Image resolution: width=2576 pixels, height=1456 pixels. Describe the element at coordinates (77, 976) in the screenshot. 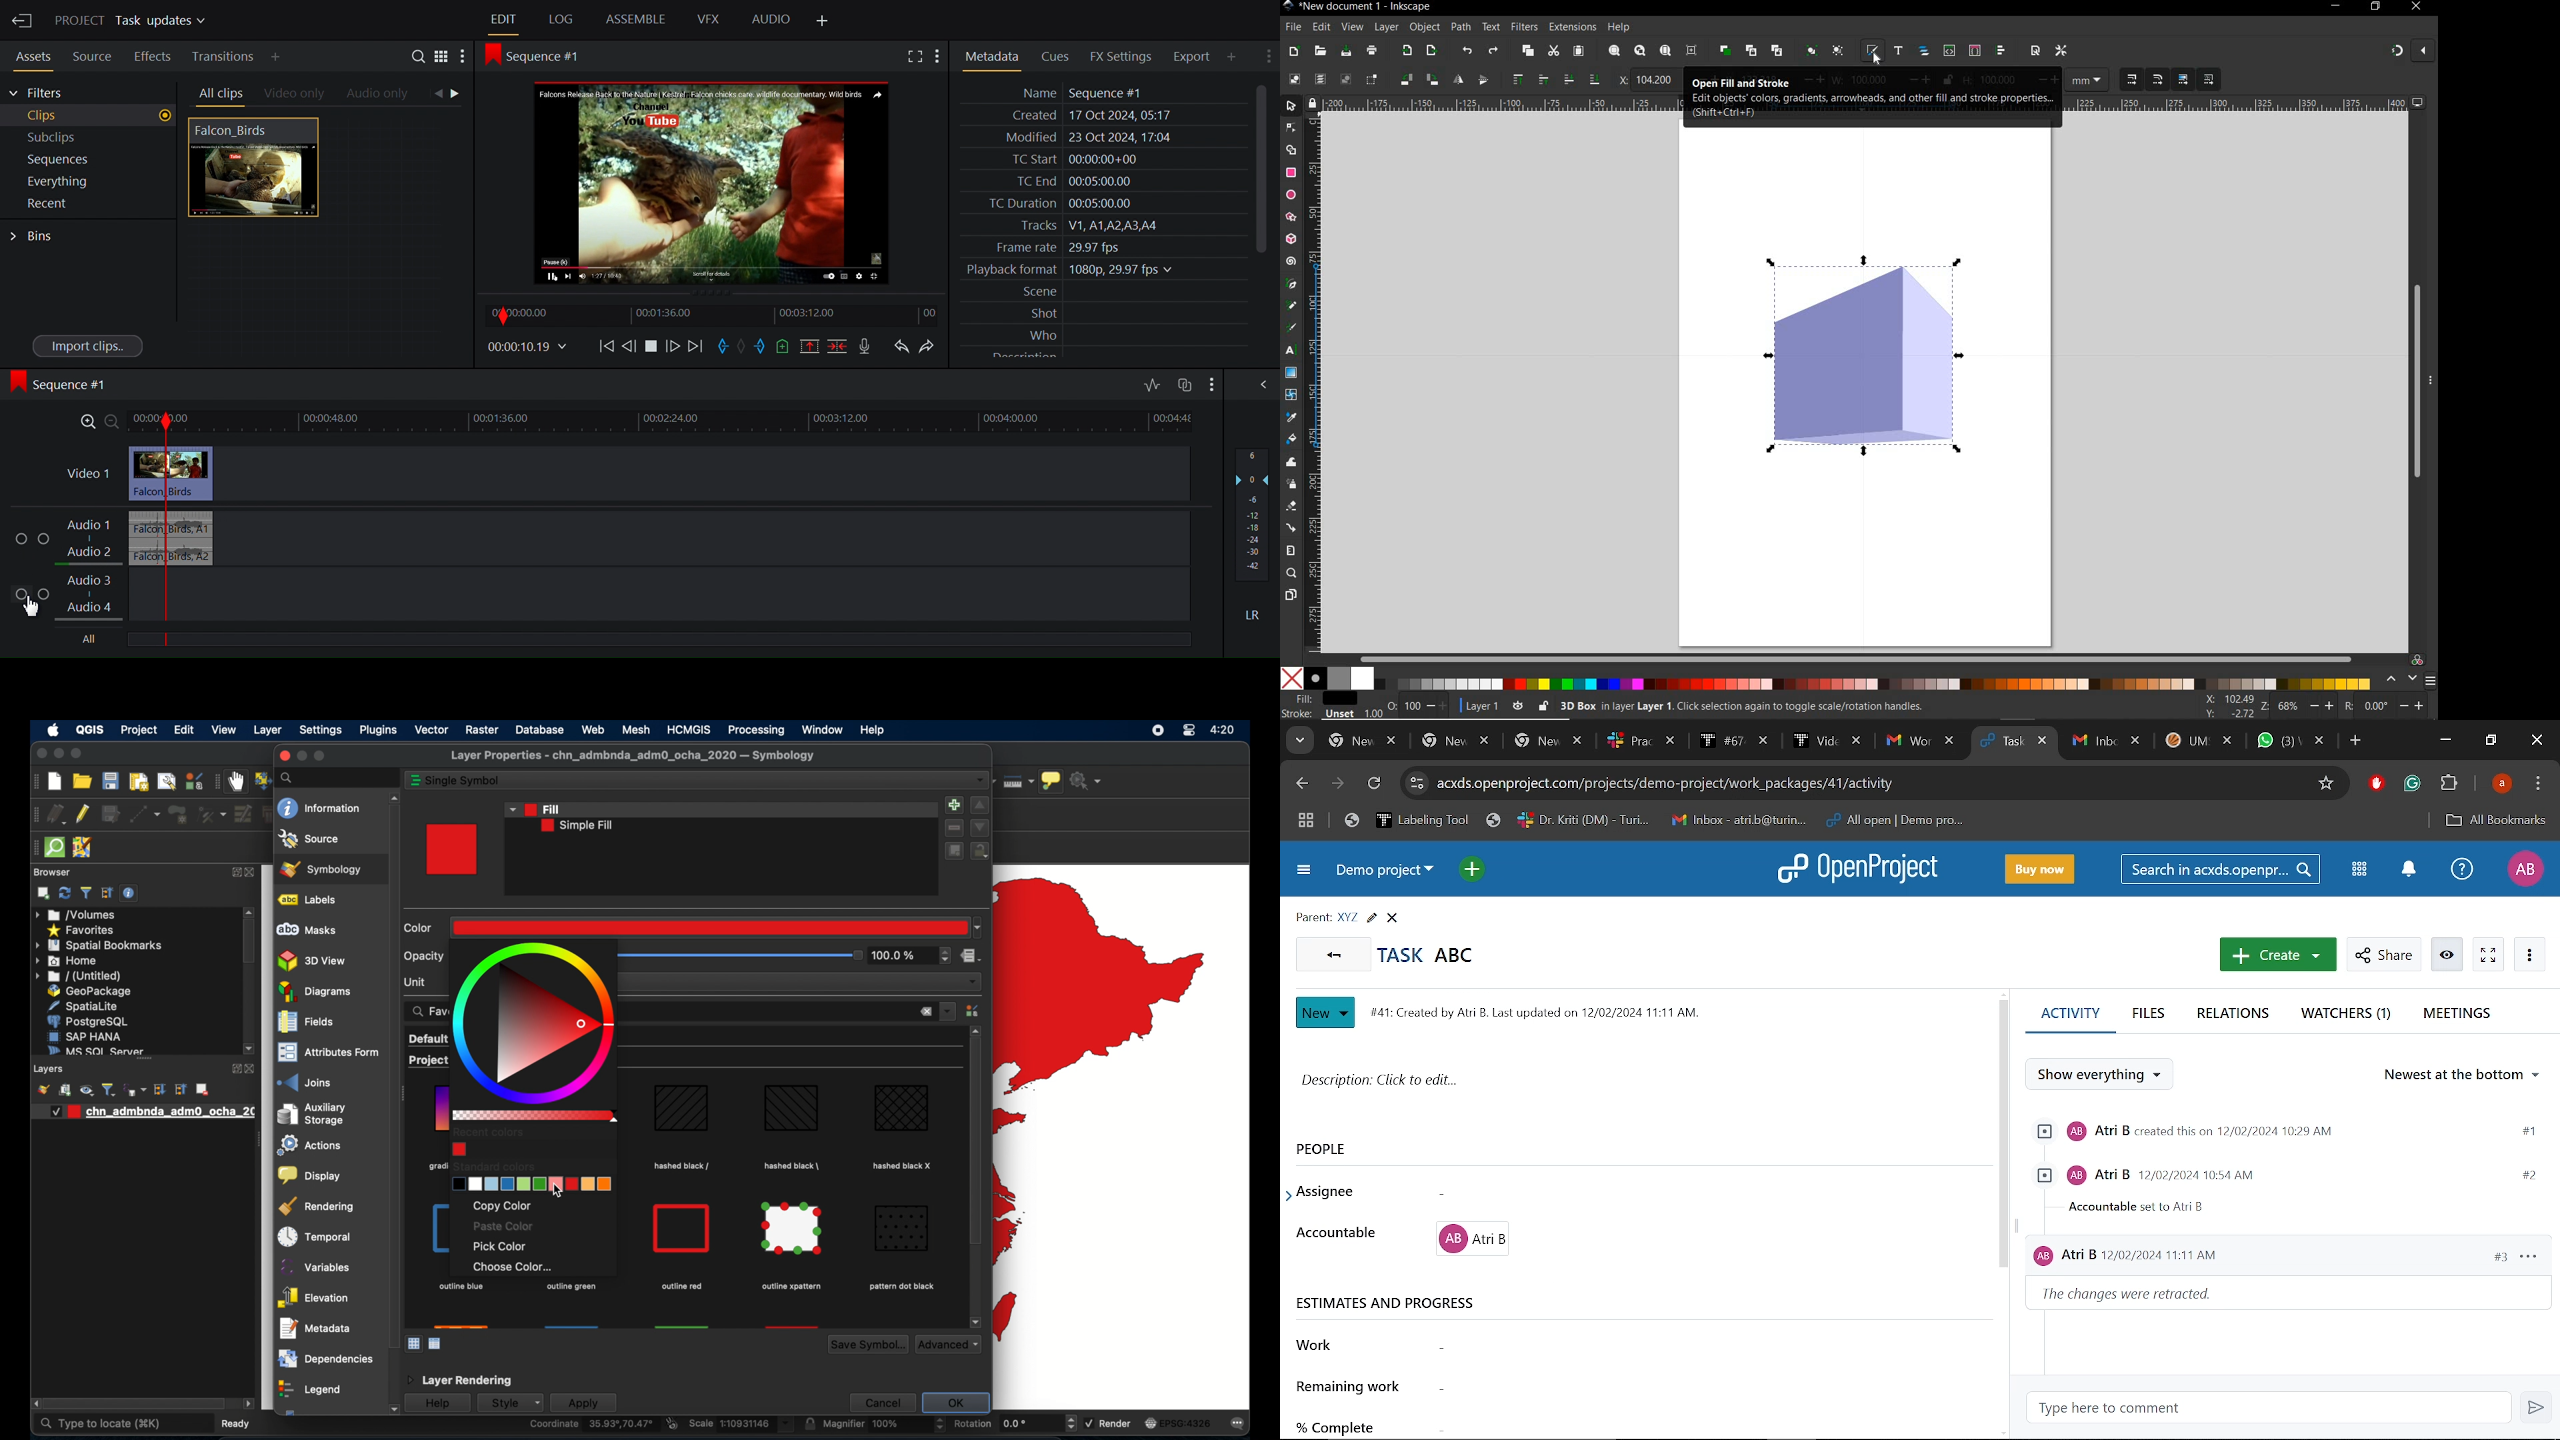

I see `untitled menu` at that location.